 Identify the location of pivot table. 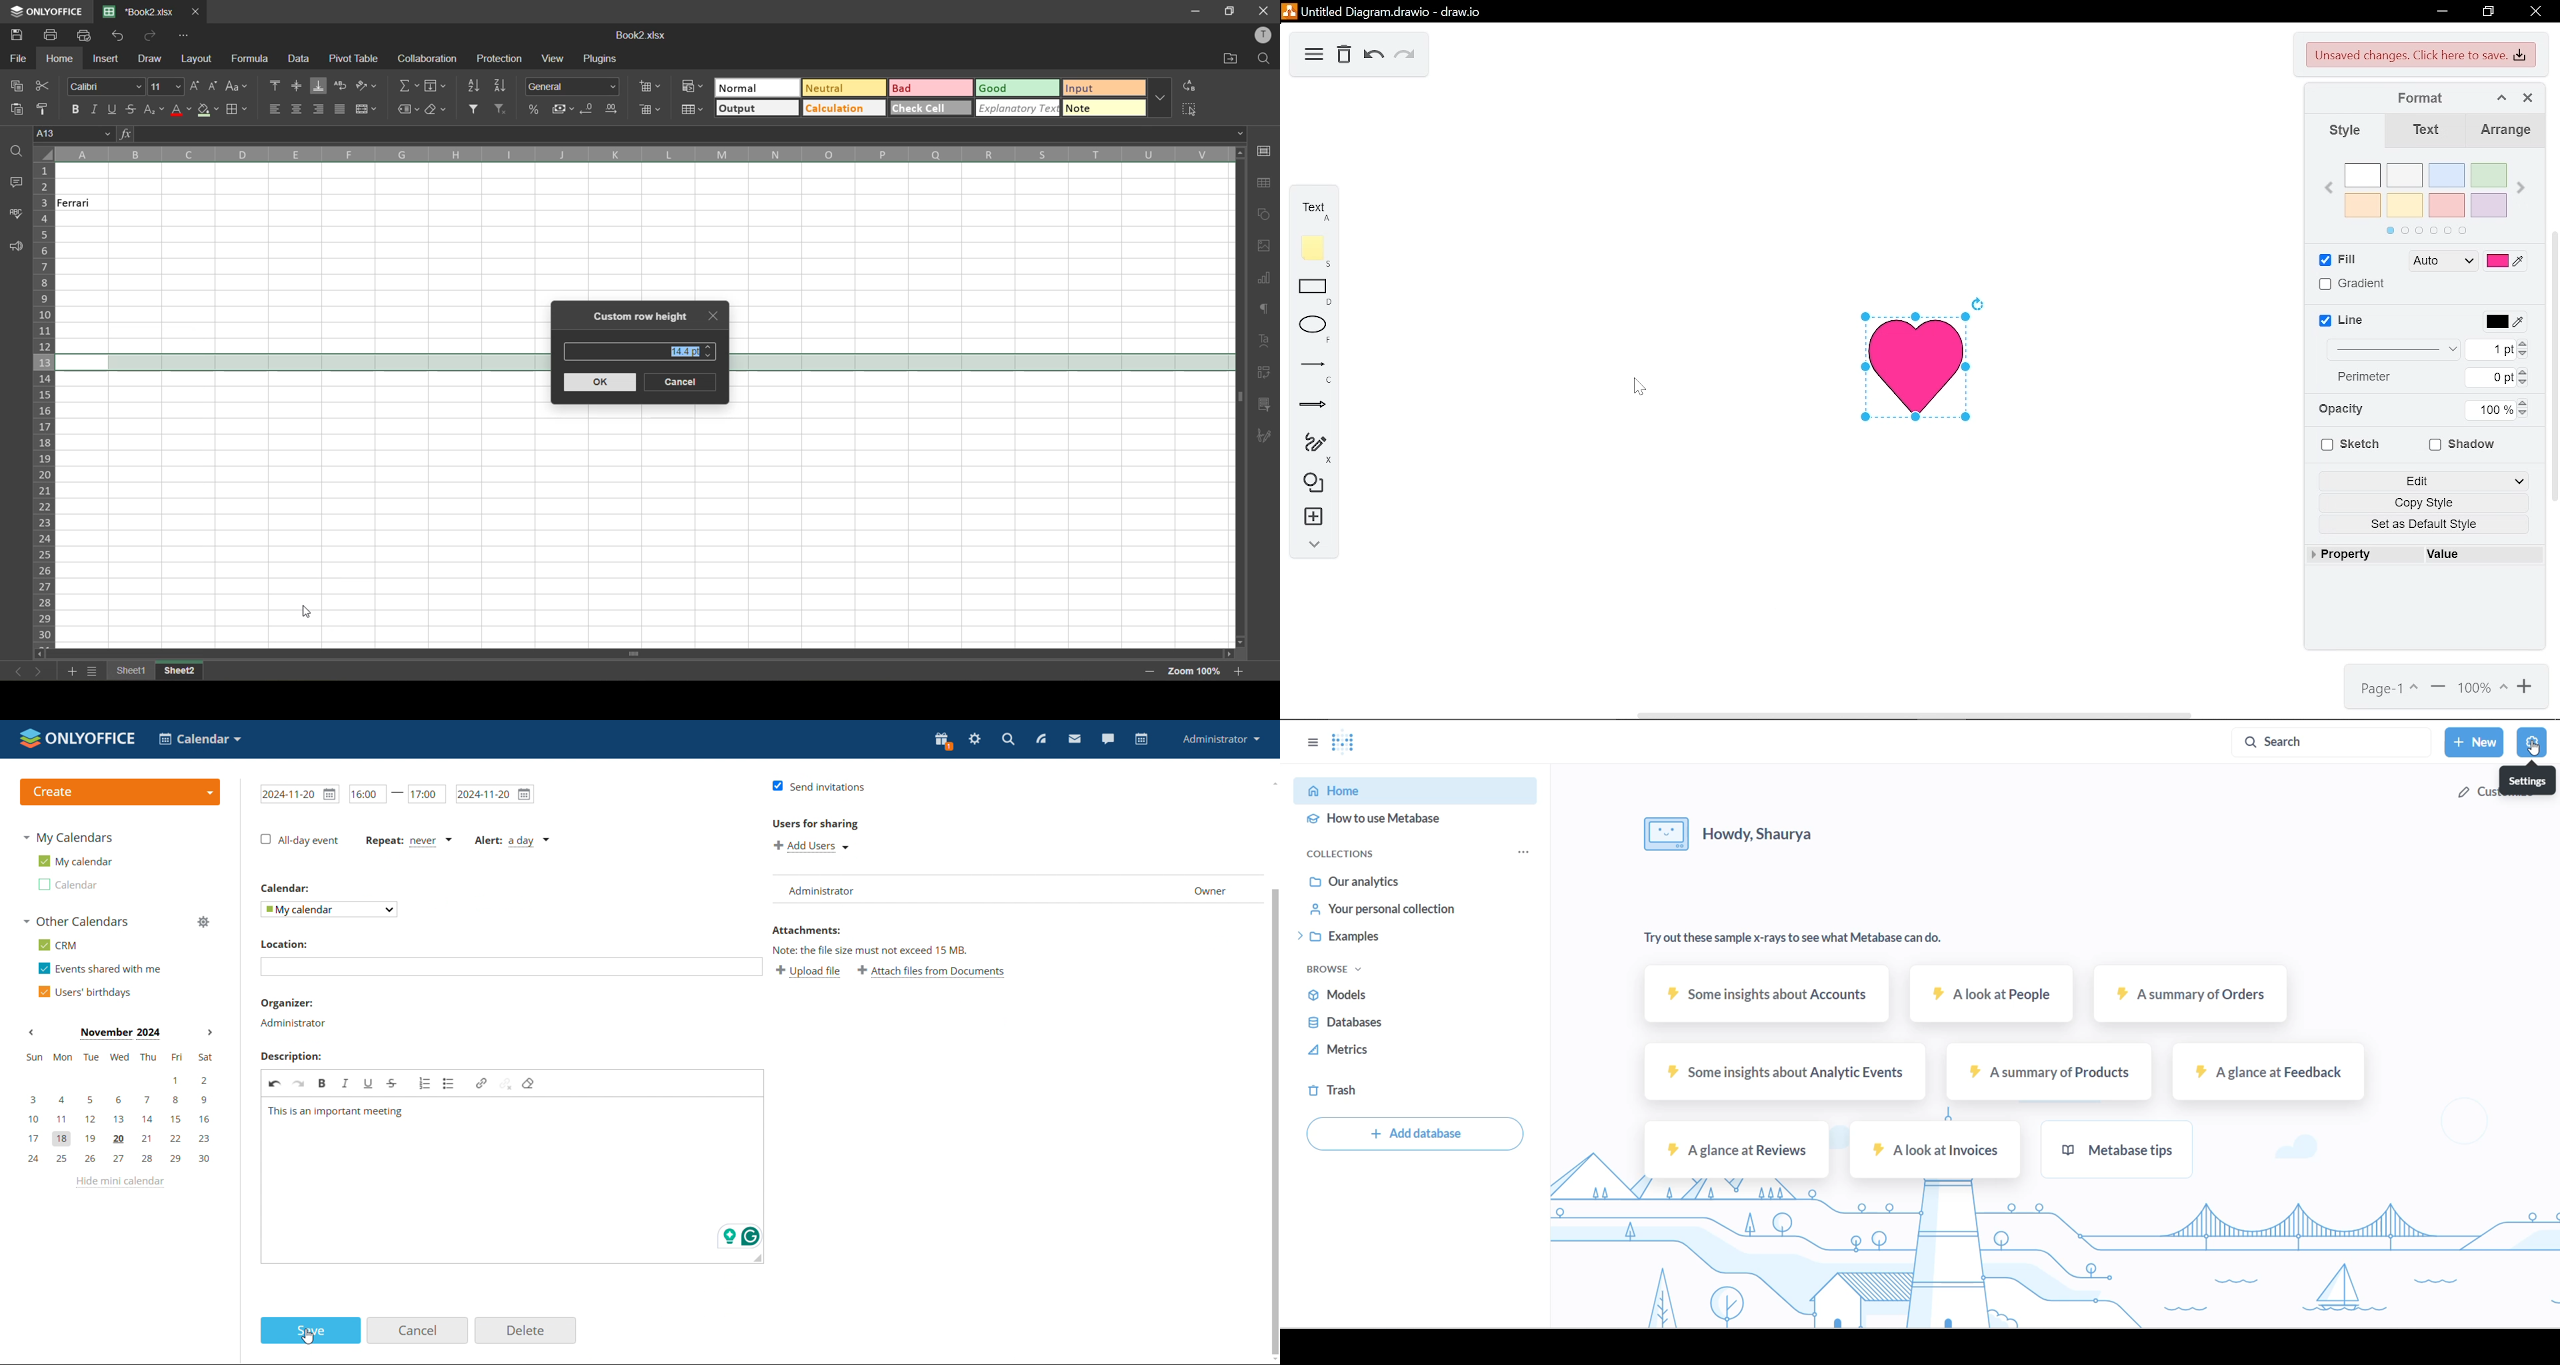
(1265, 373).